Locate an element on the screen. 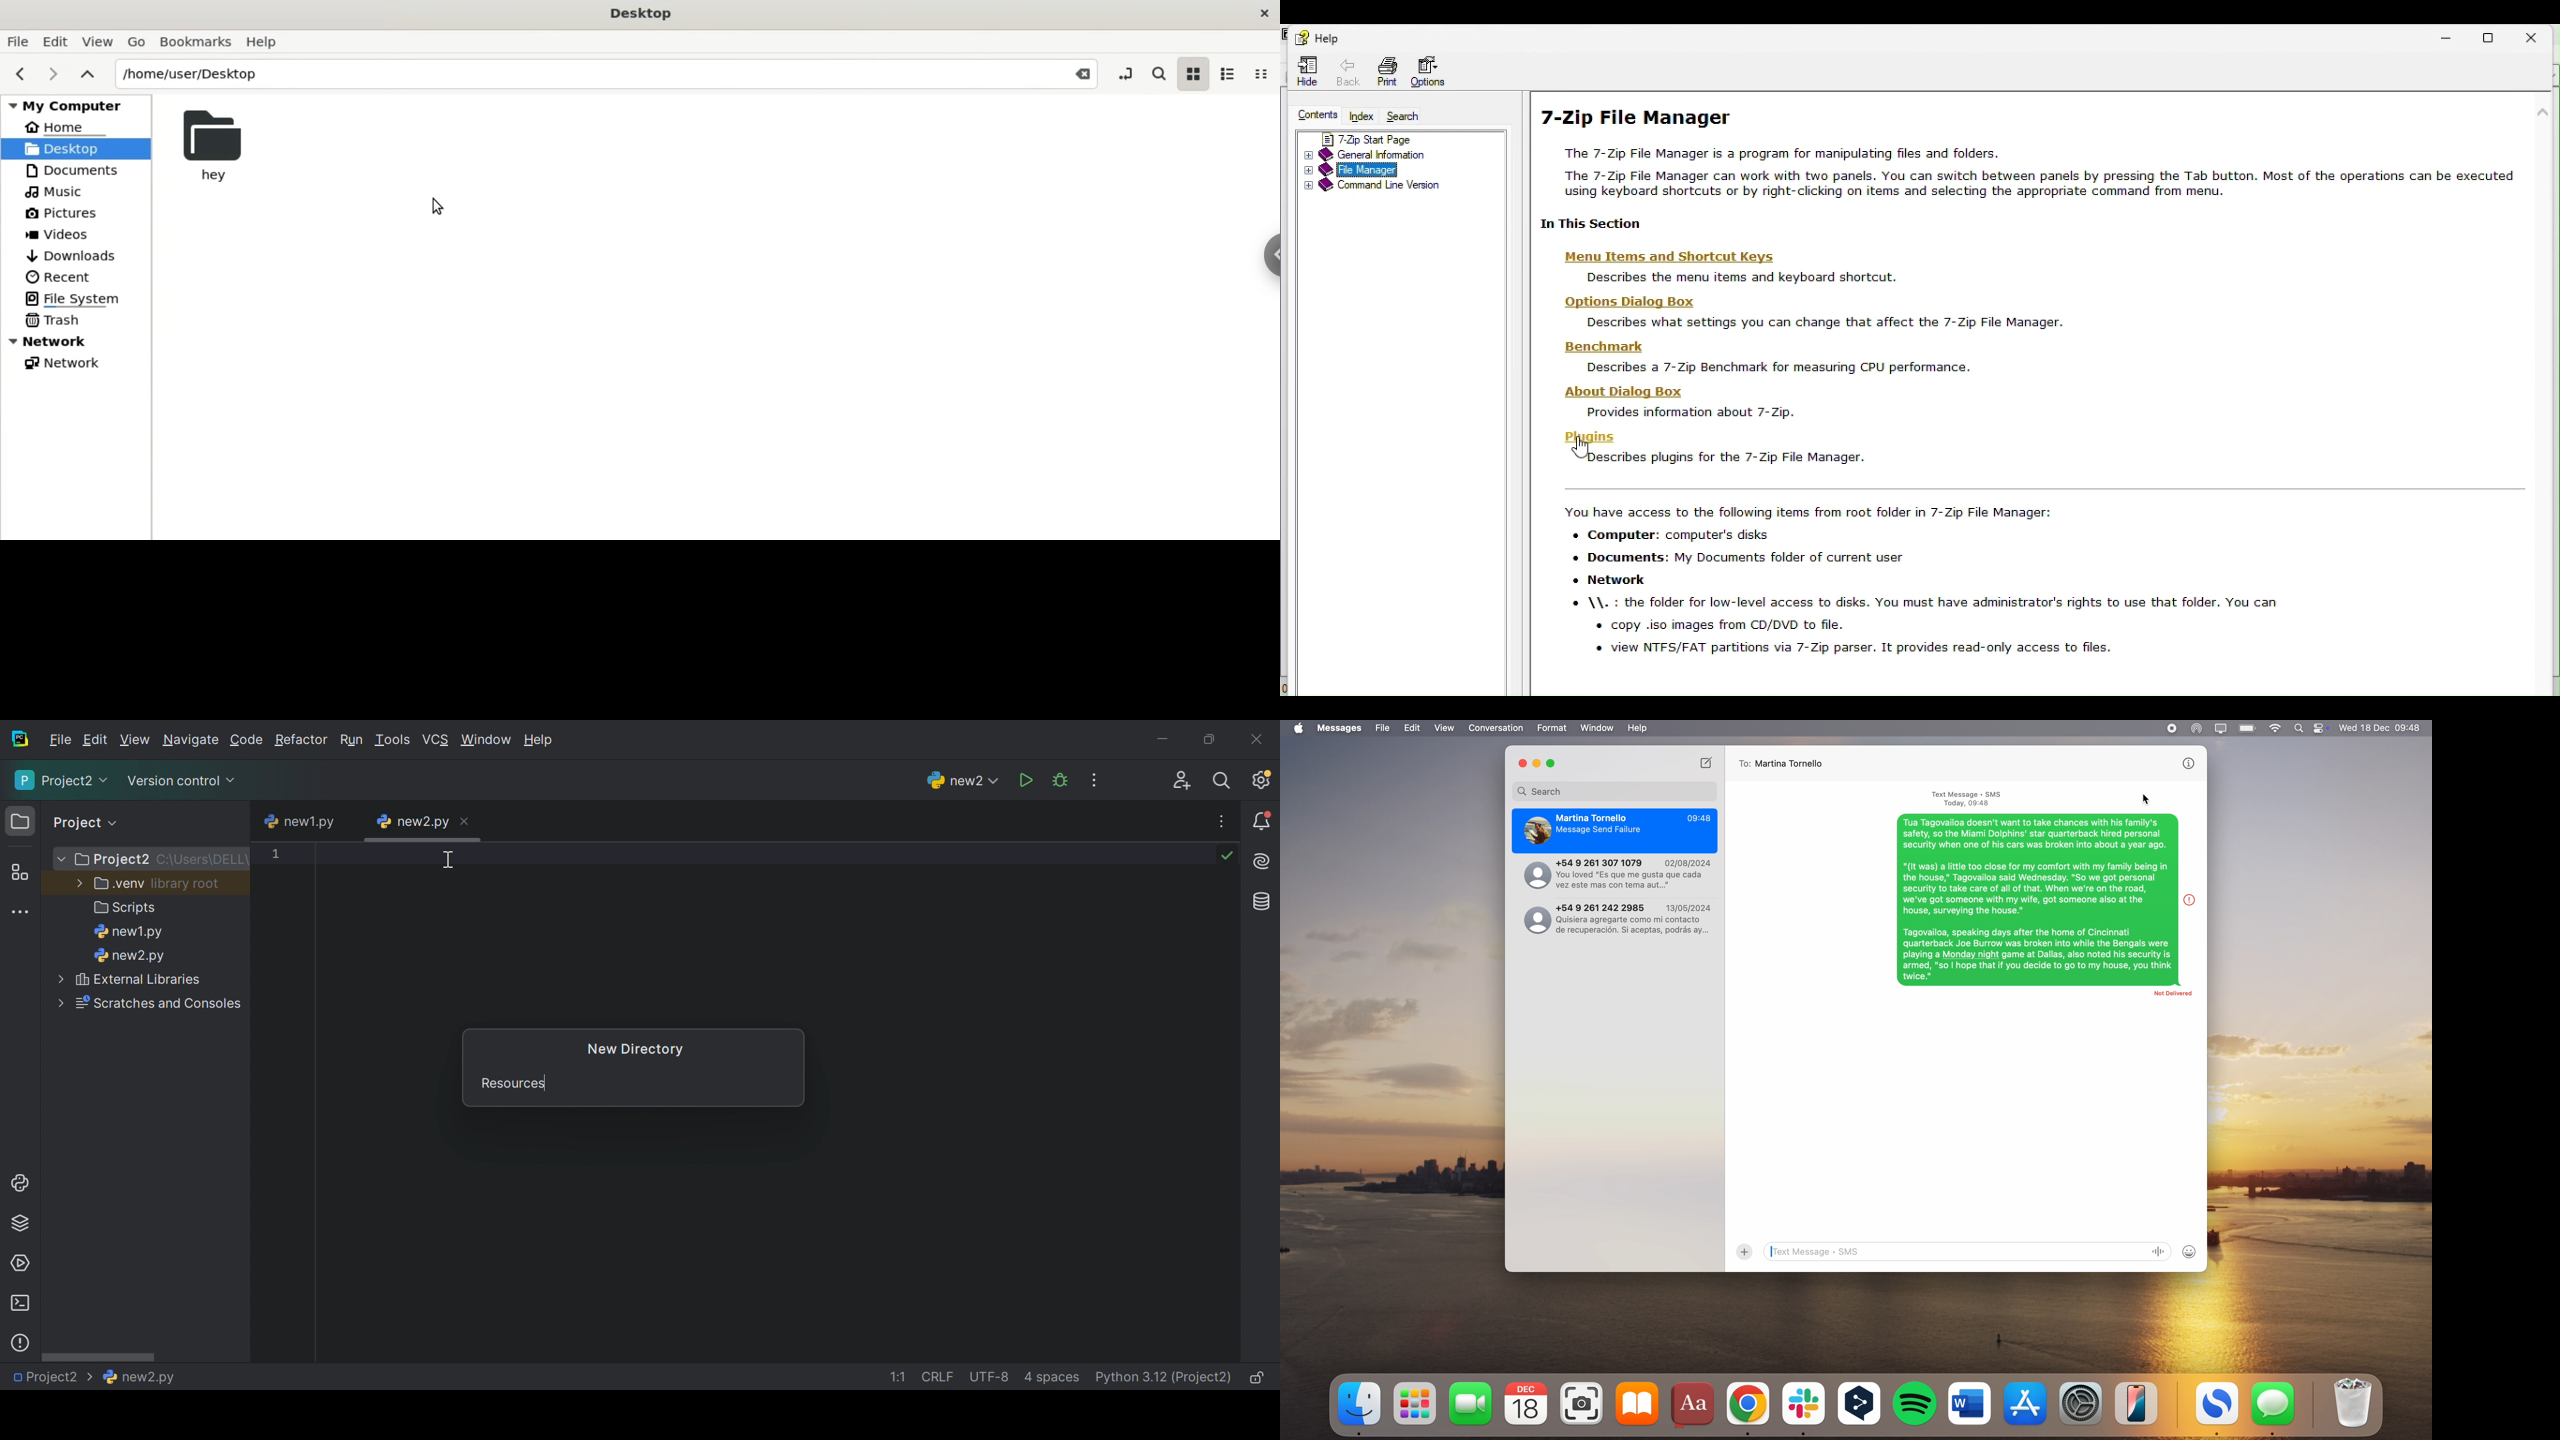 The height and width of the screenshot is (1456, 2576). network is located at coordinates (79, 342).